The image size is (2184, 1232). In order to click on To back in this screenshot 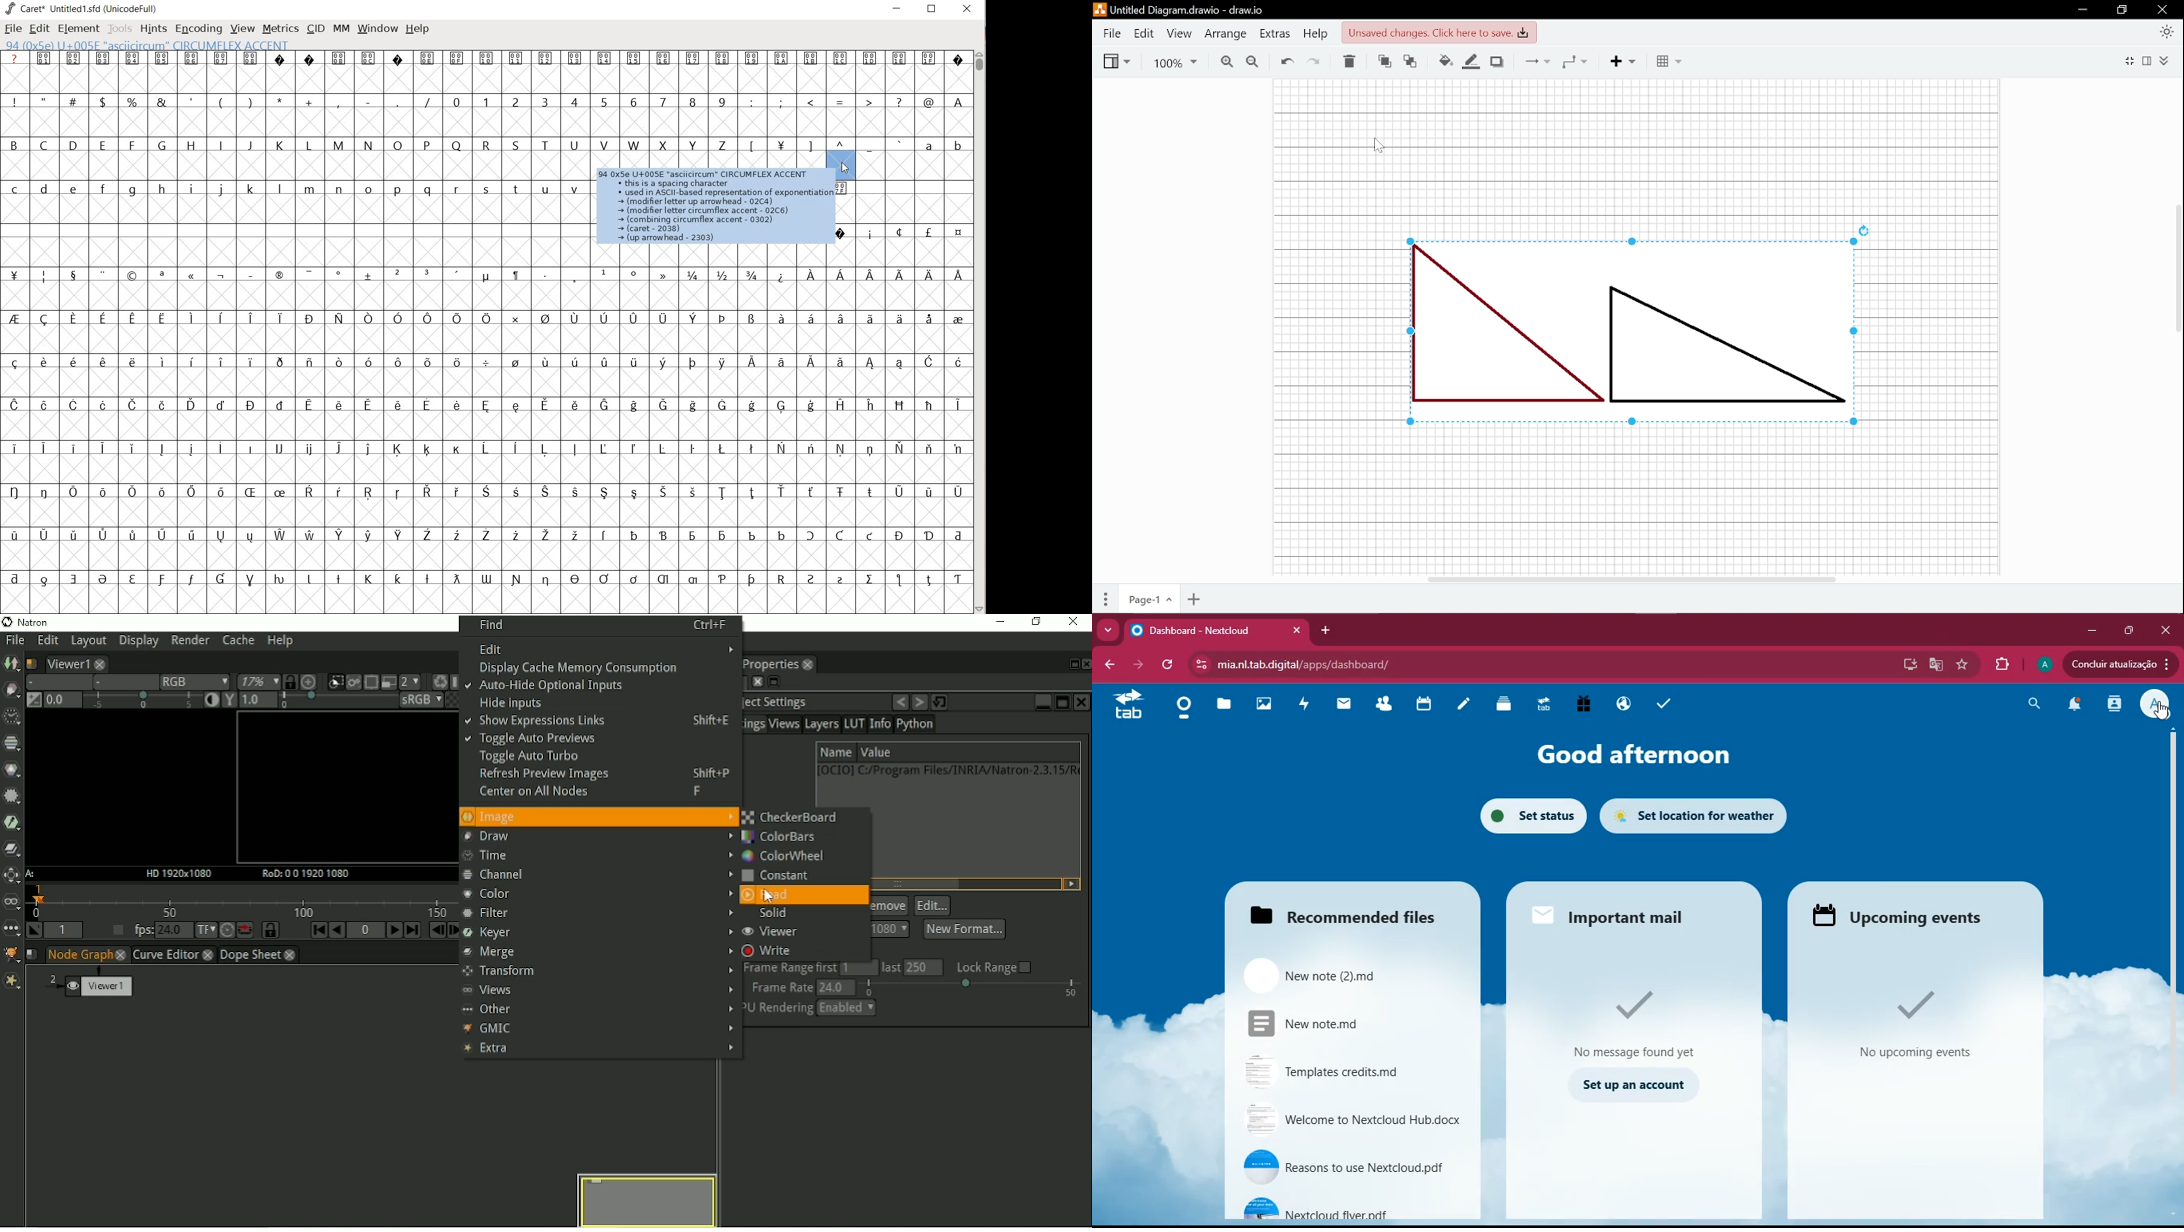, I will do `click(1413, 61)`.